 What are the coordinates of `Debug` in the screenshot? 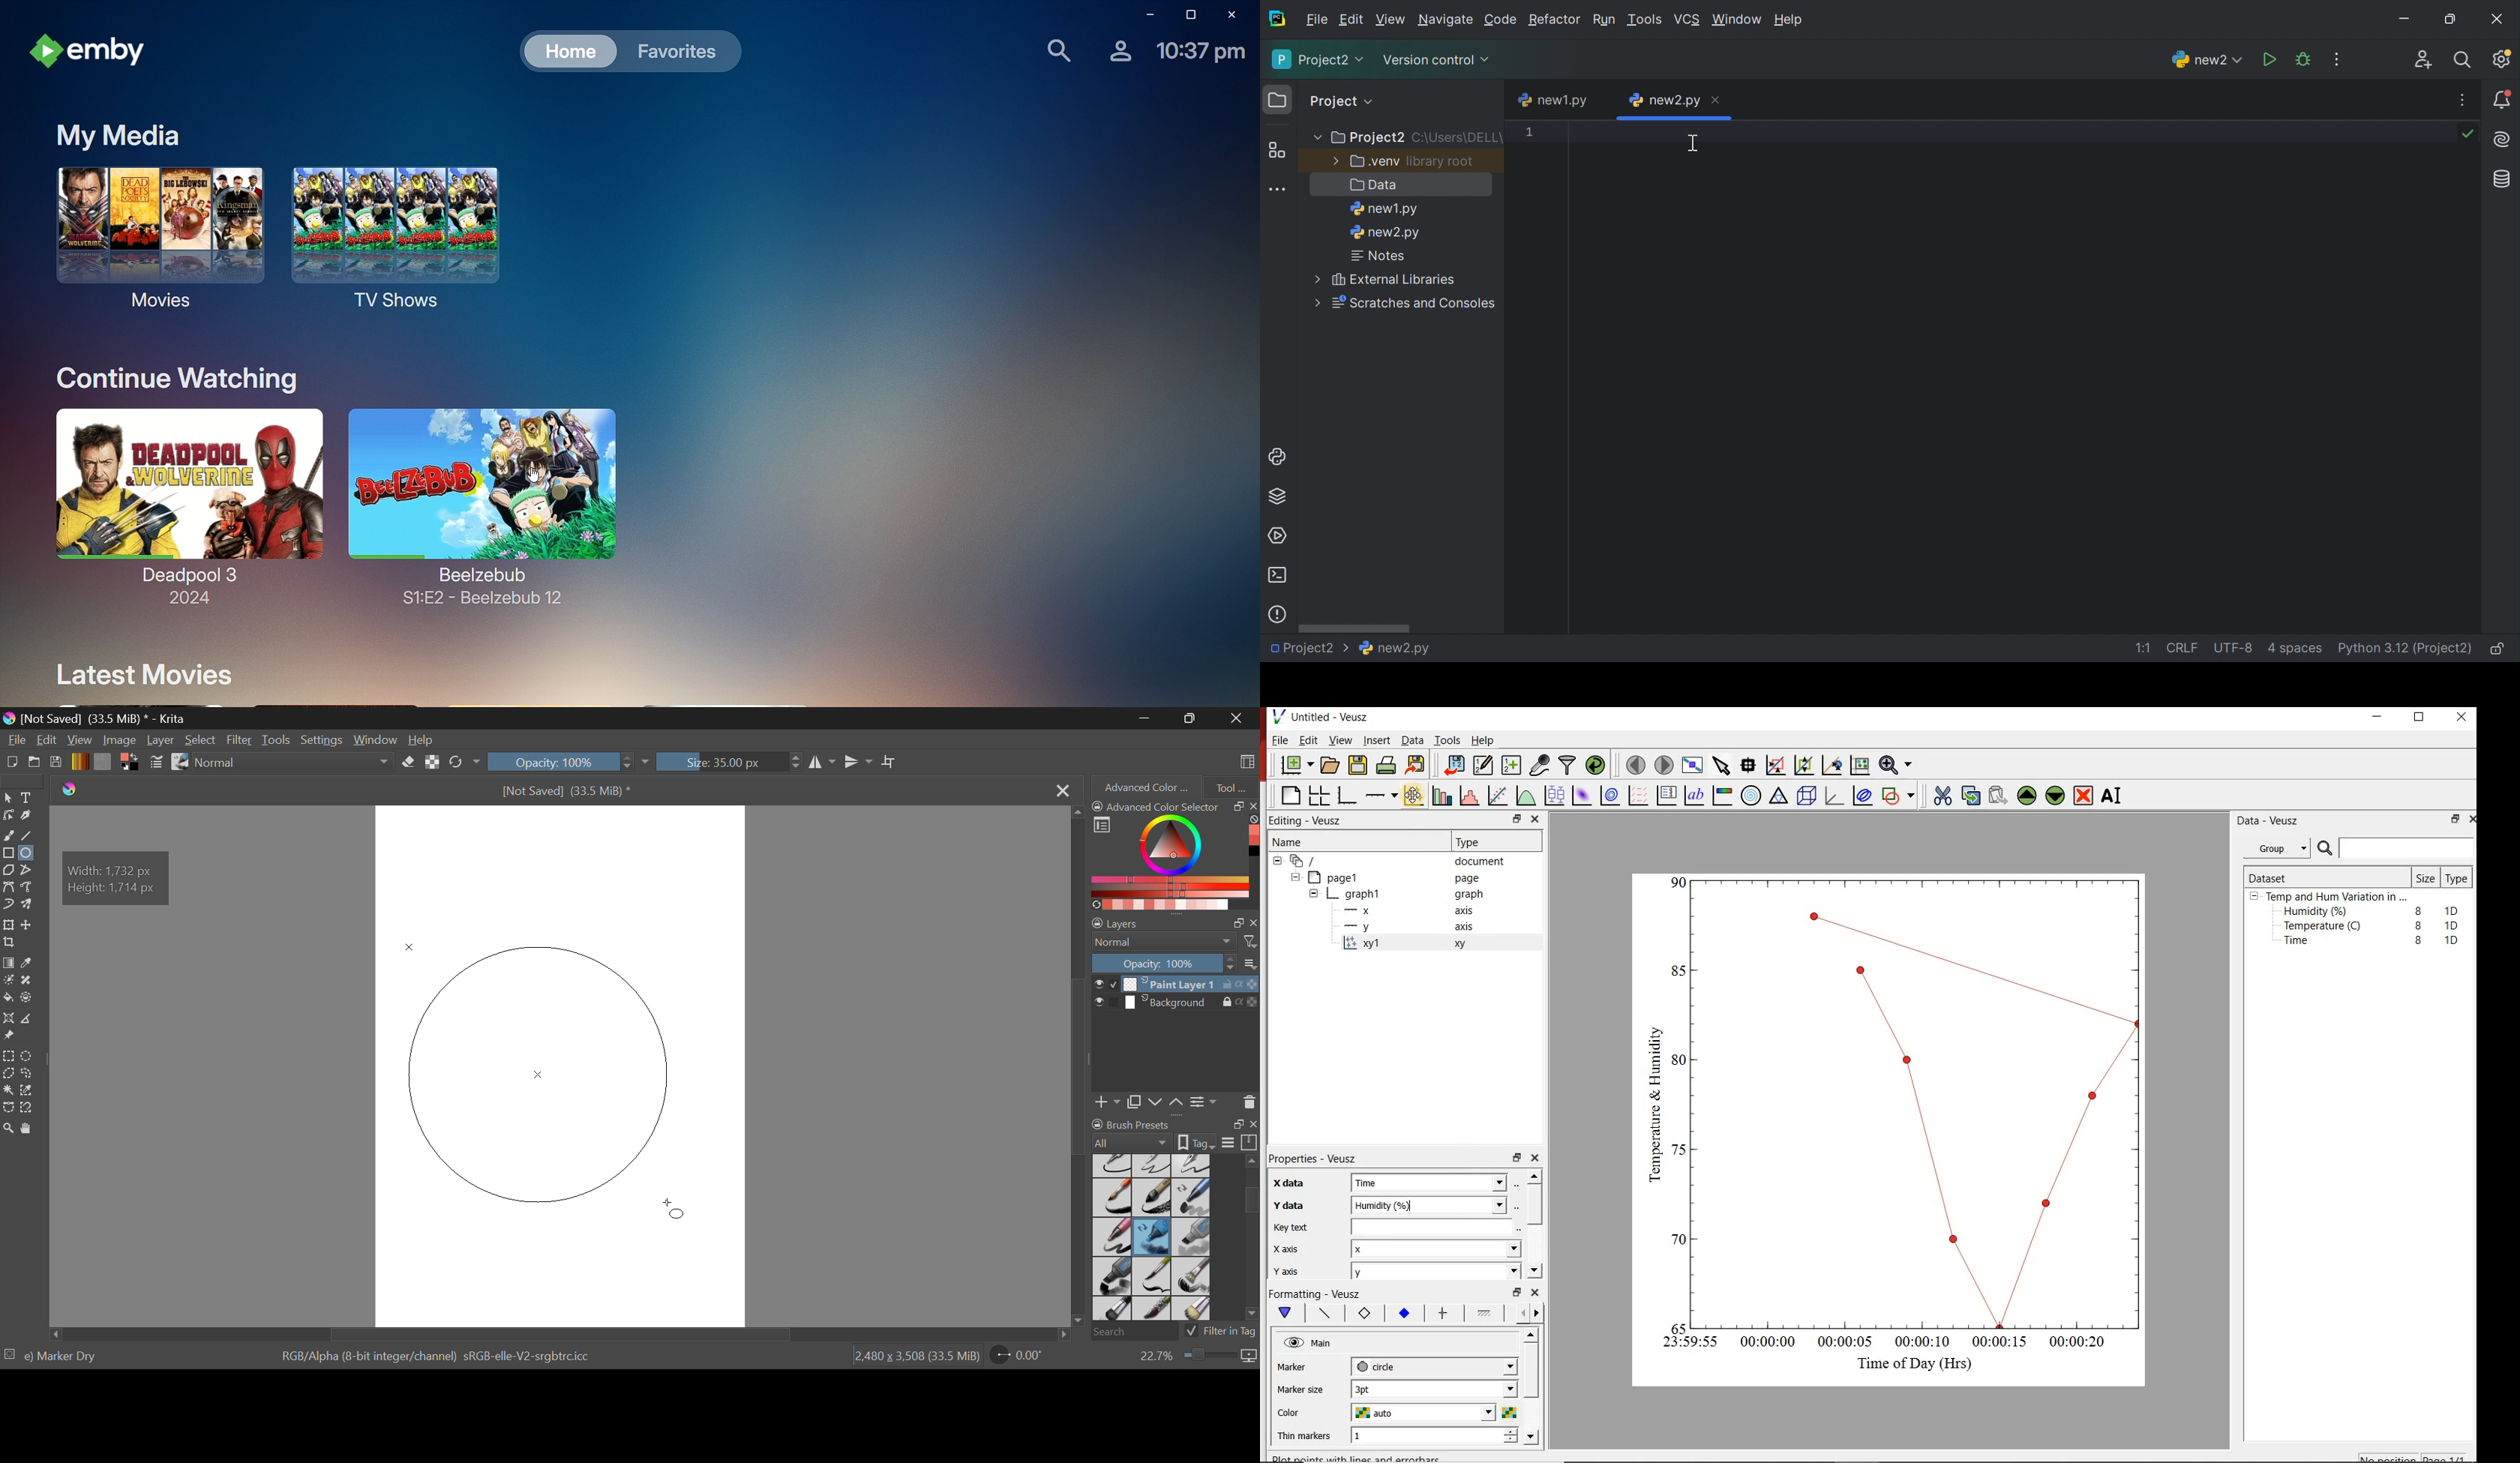 It's located at (2303, 59).